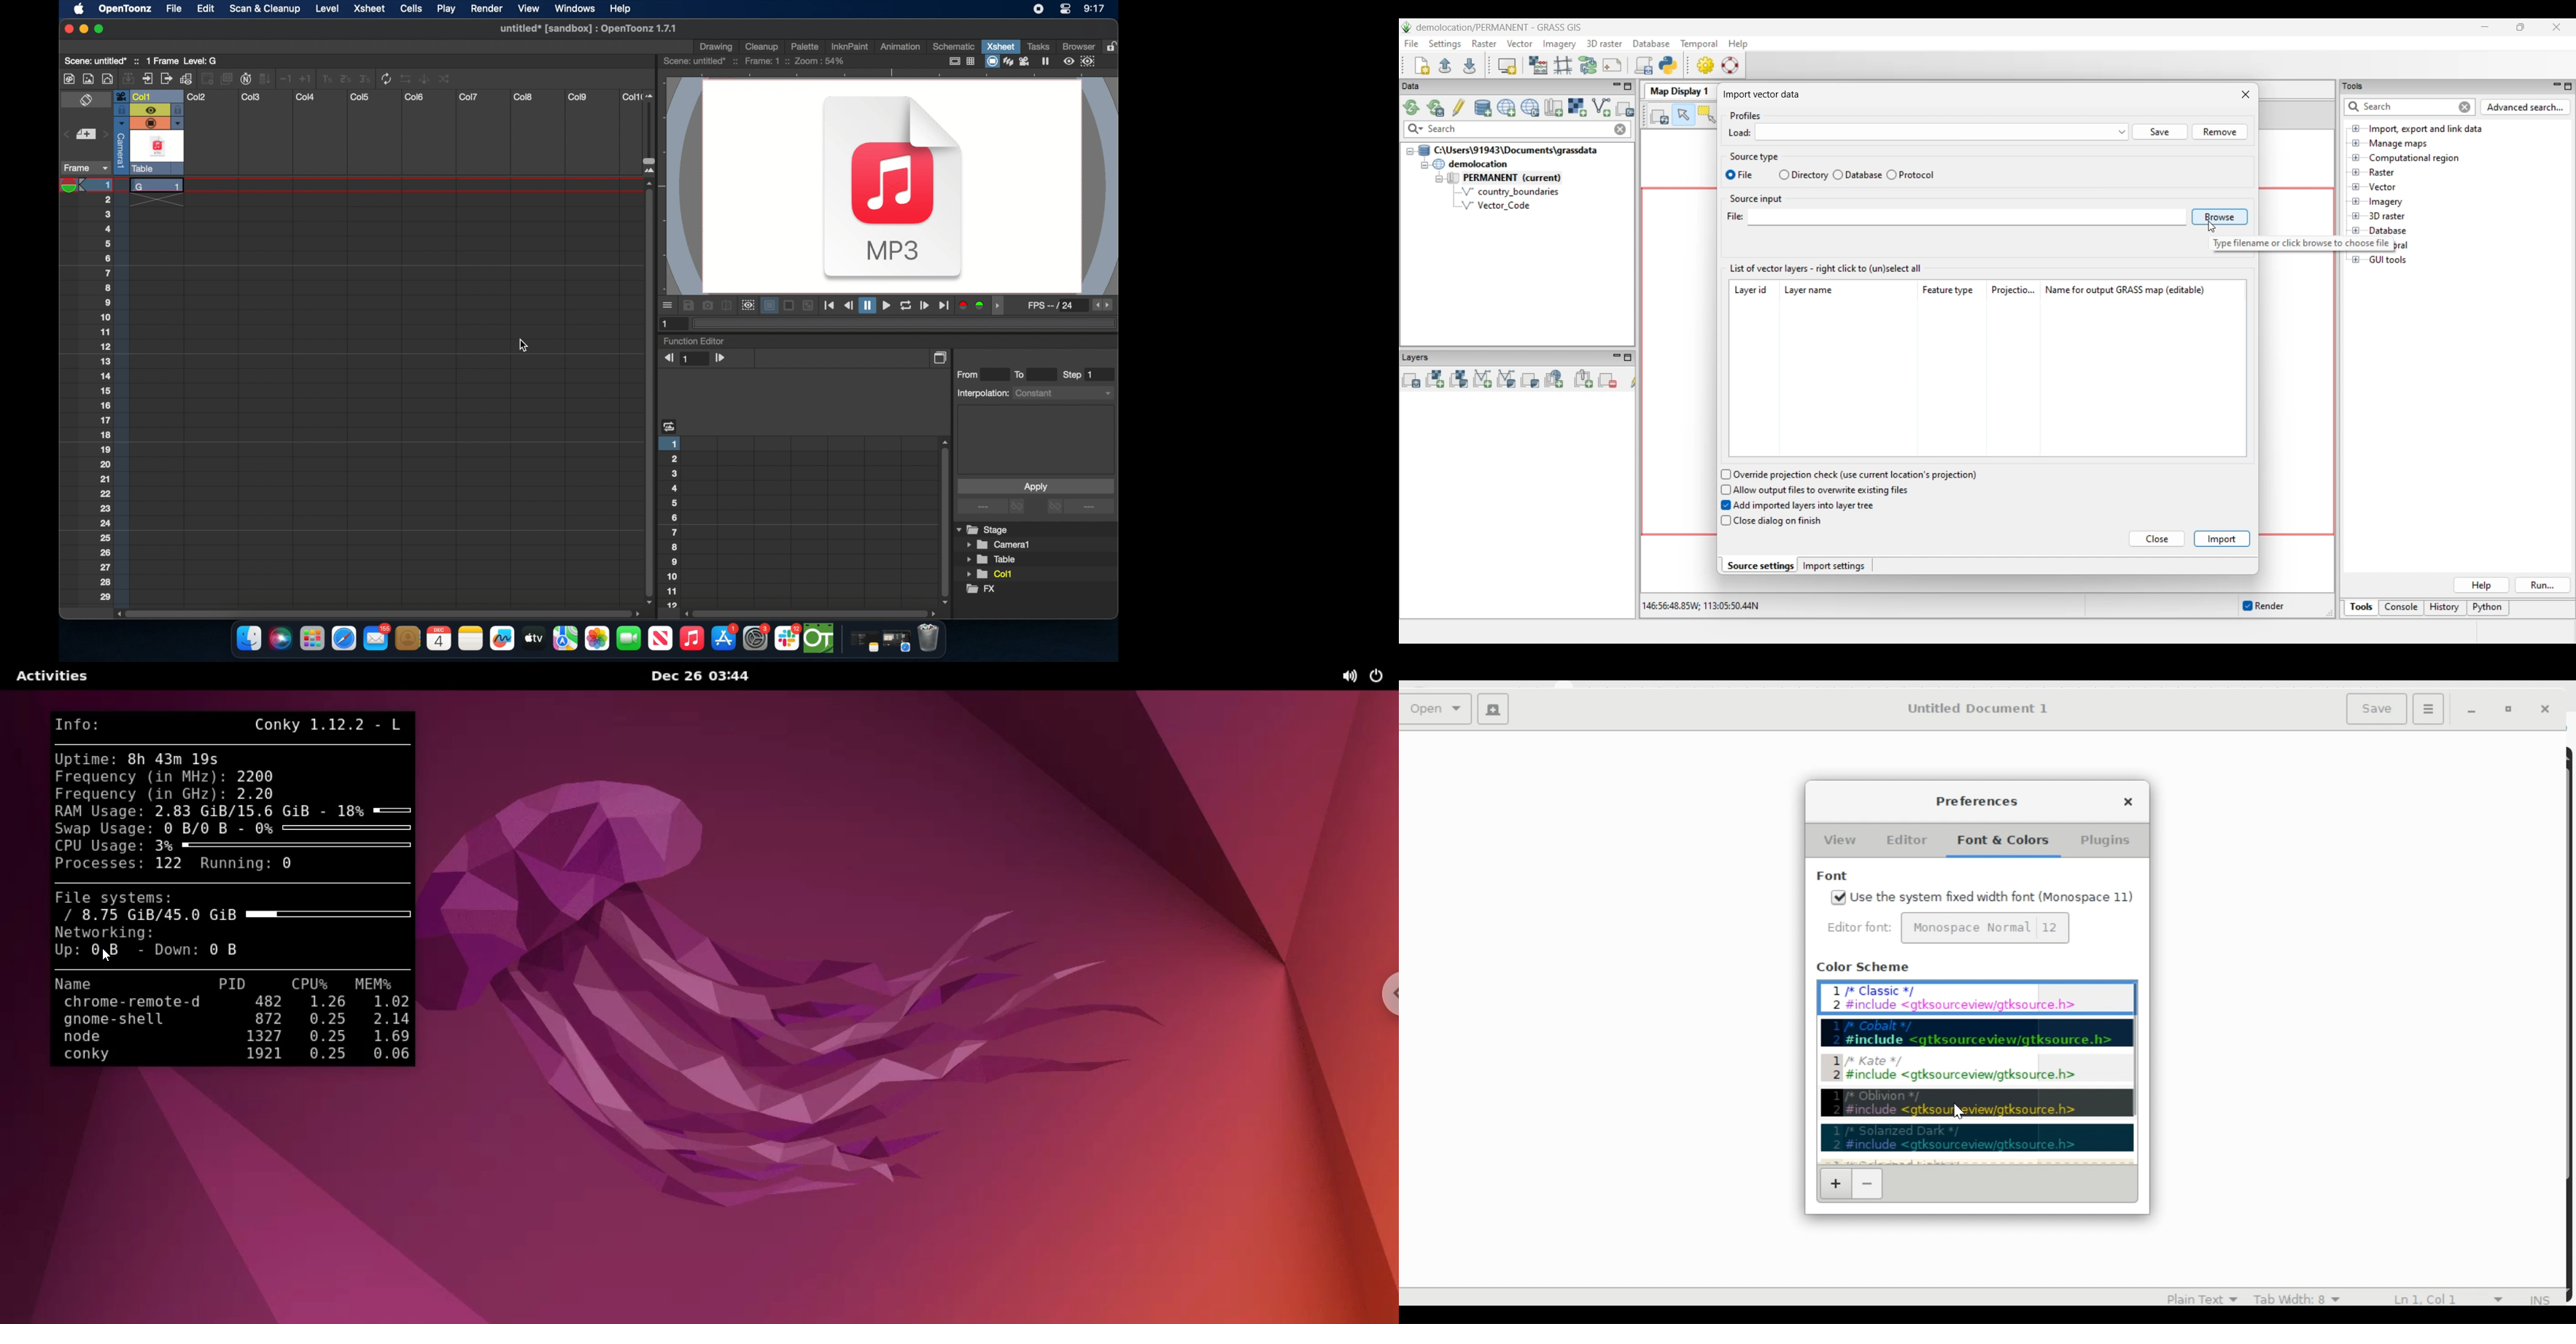  I want to click on notes, so click(470, 639).